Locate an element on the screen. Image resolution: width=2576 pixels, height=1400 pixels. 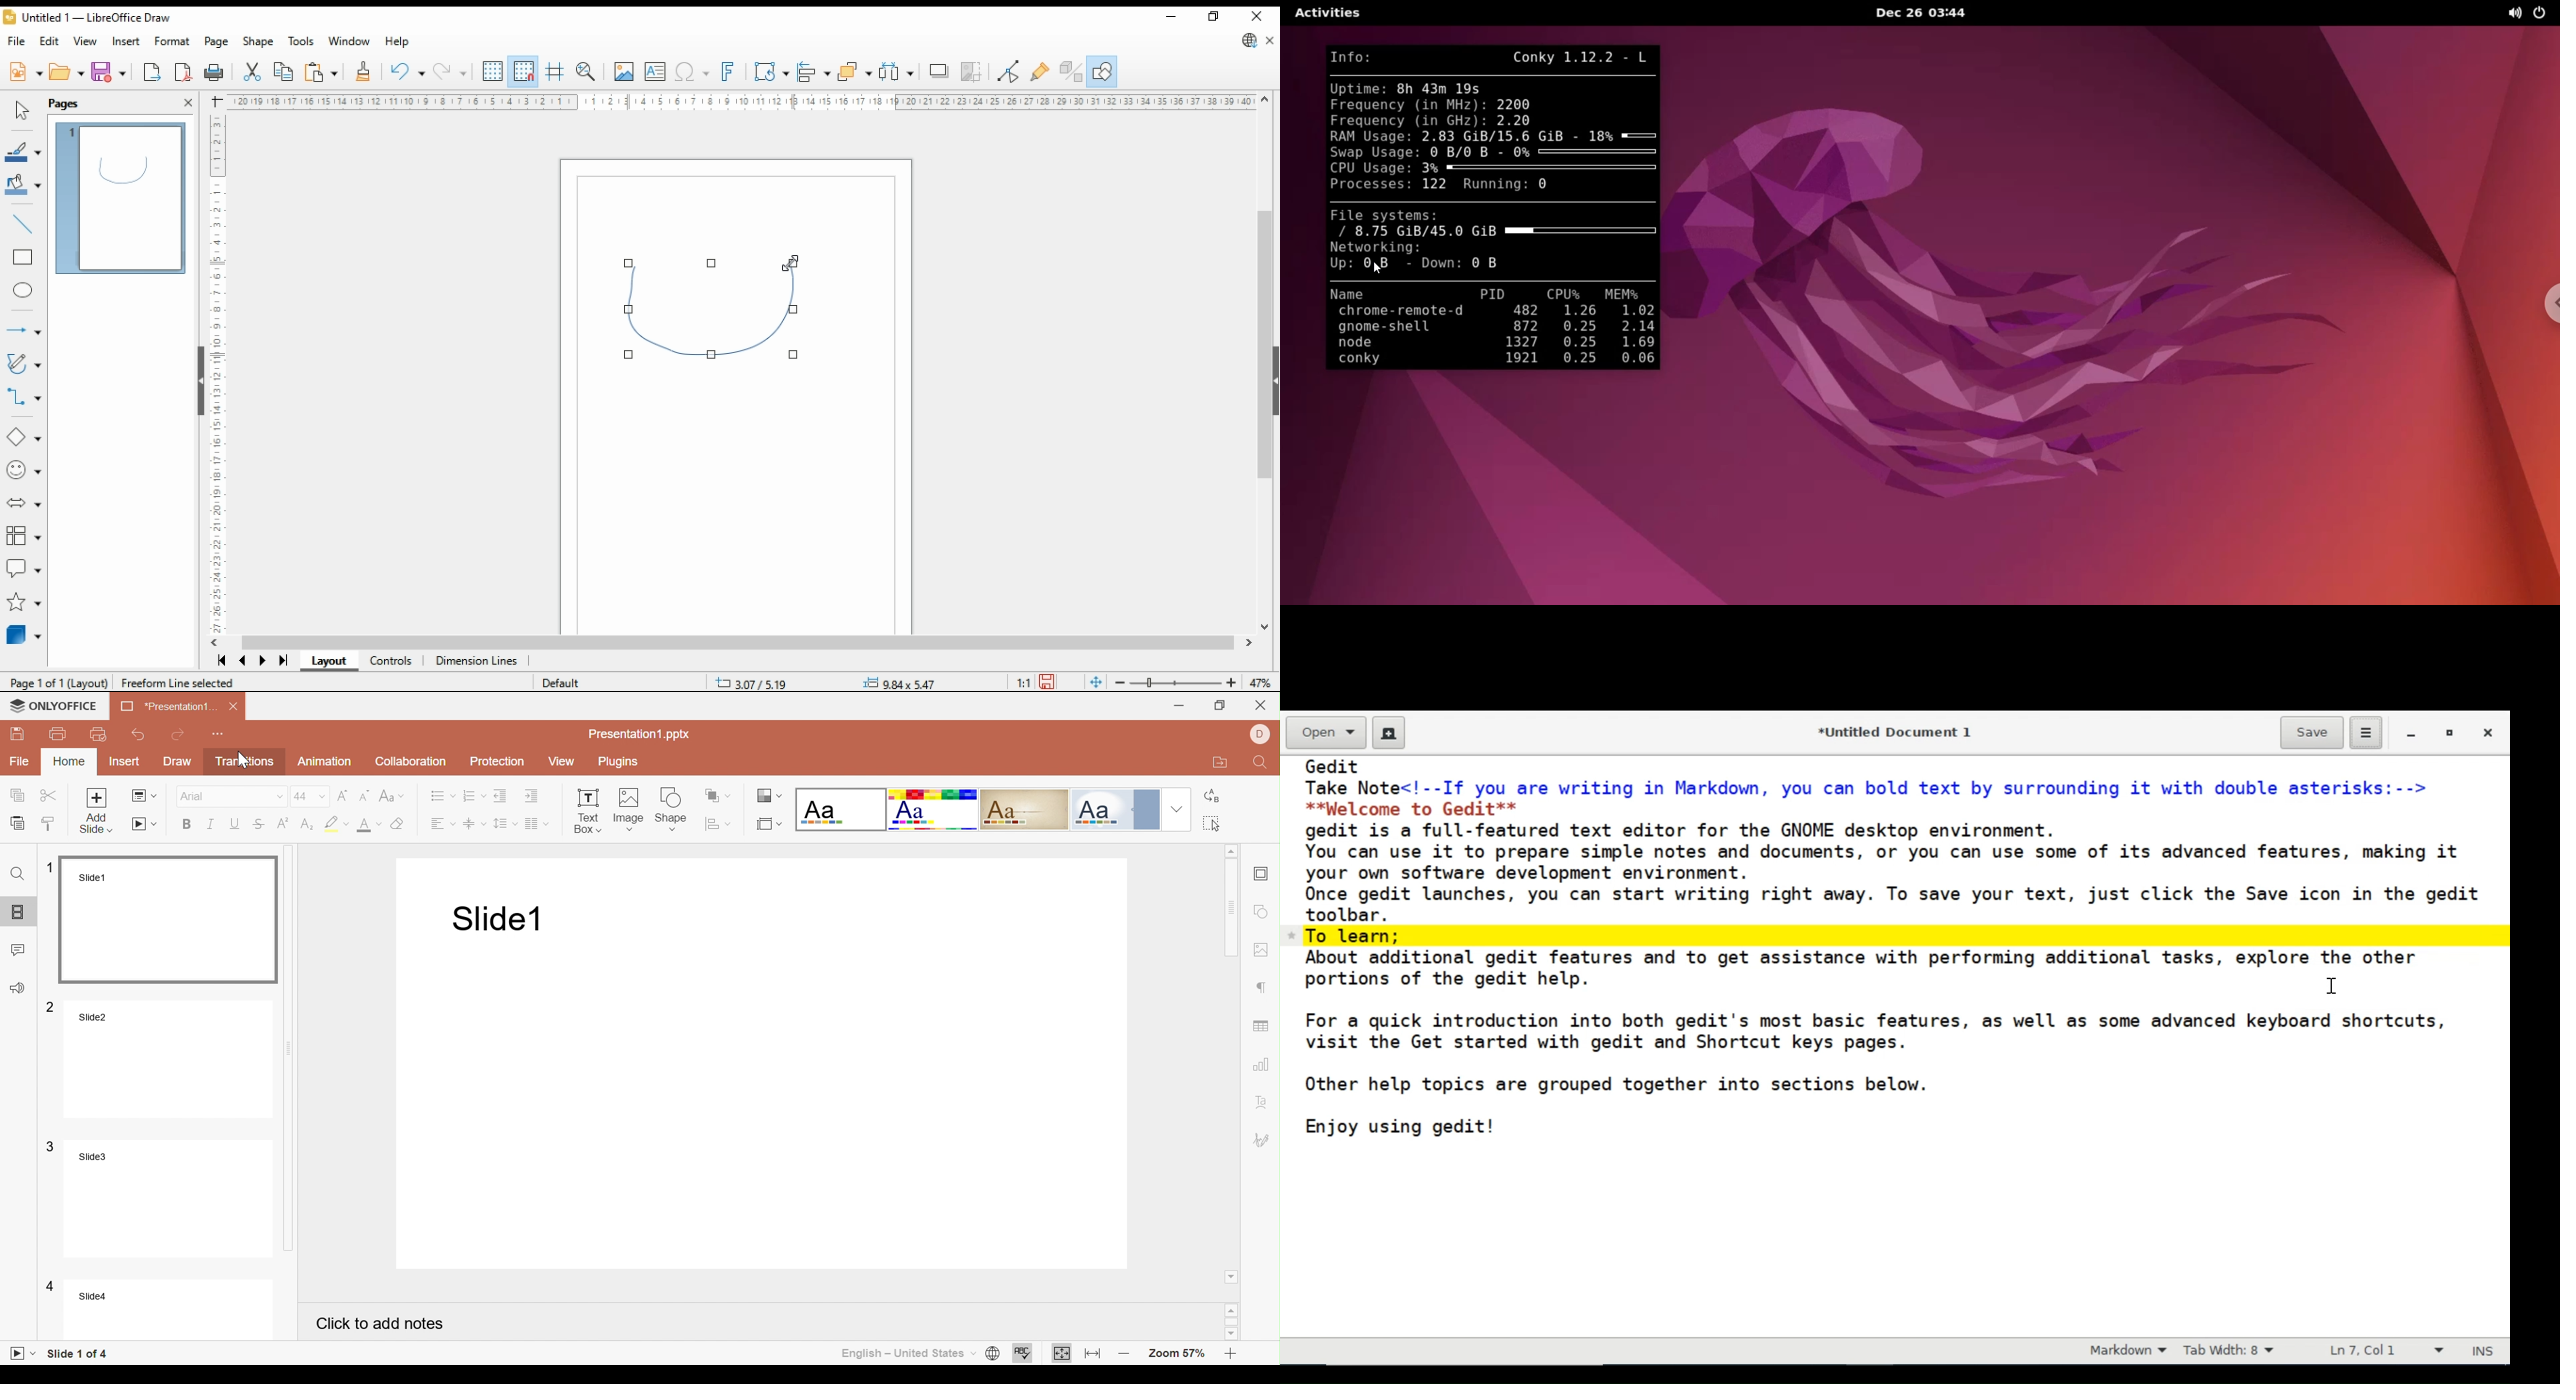
default is located at coordinates (561, 683).